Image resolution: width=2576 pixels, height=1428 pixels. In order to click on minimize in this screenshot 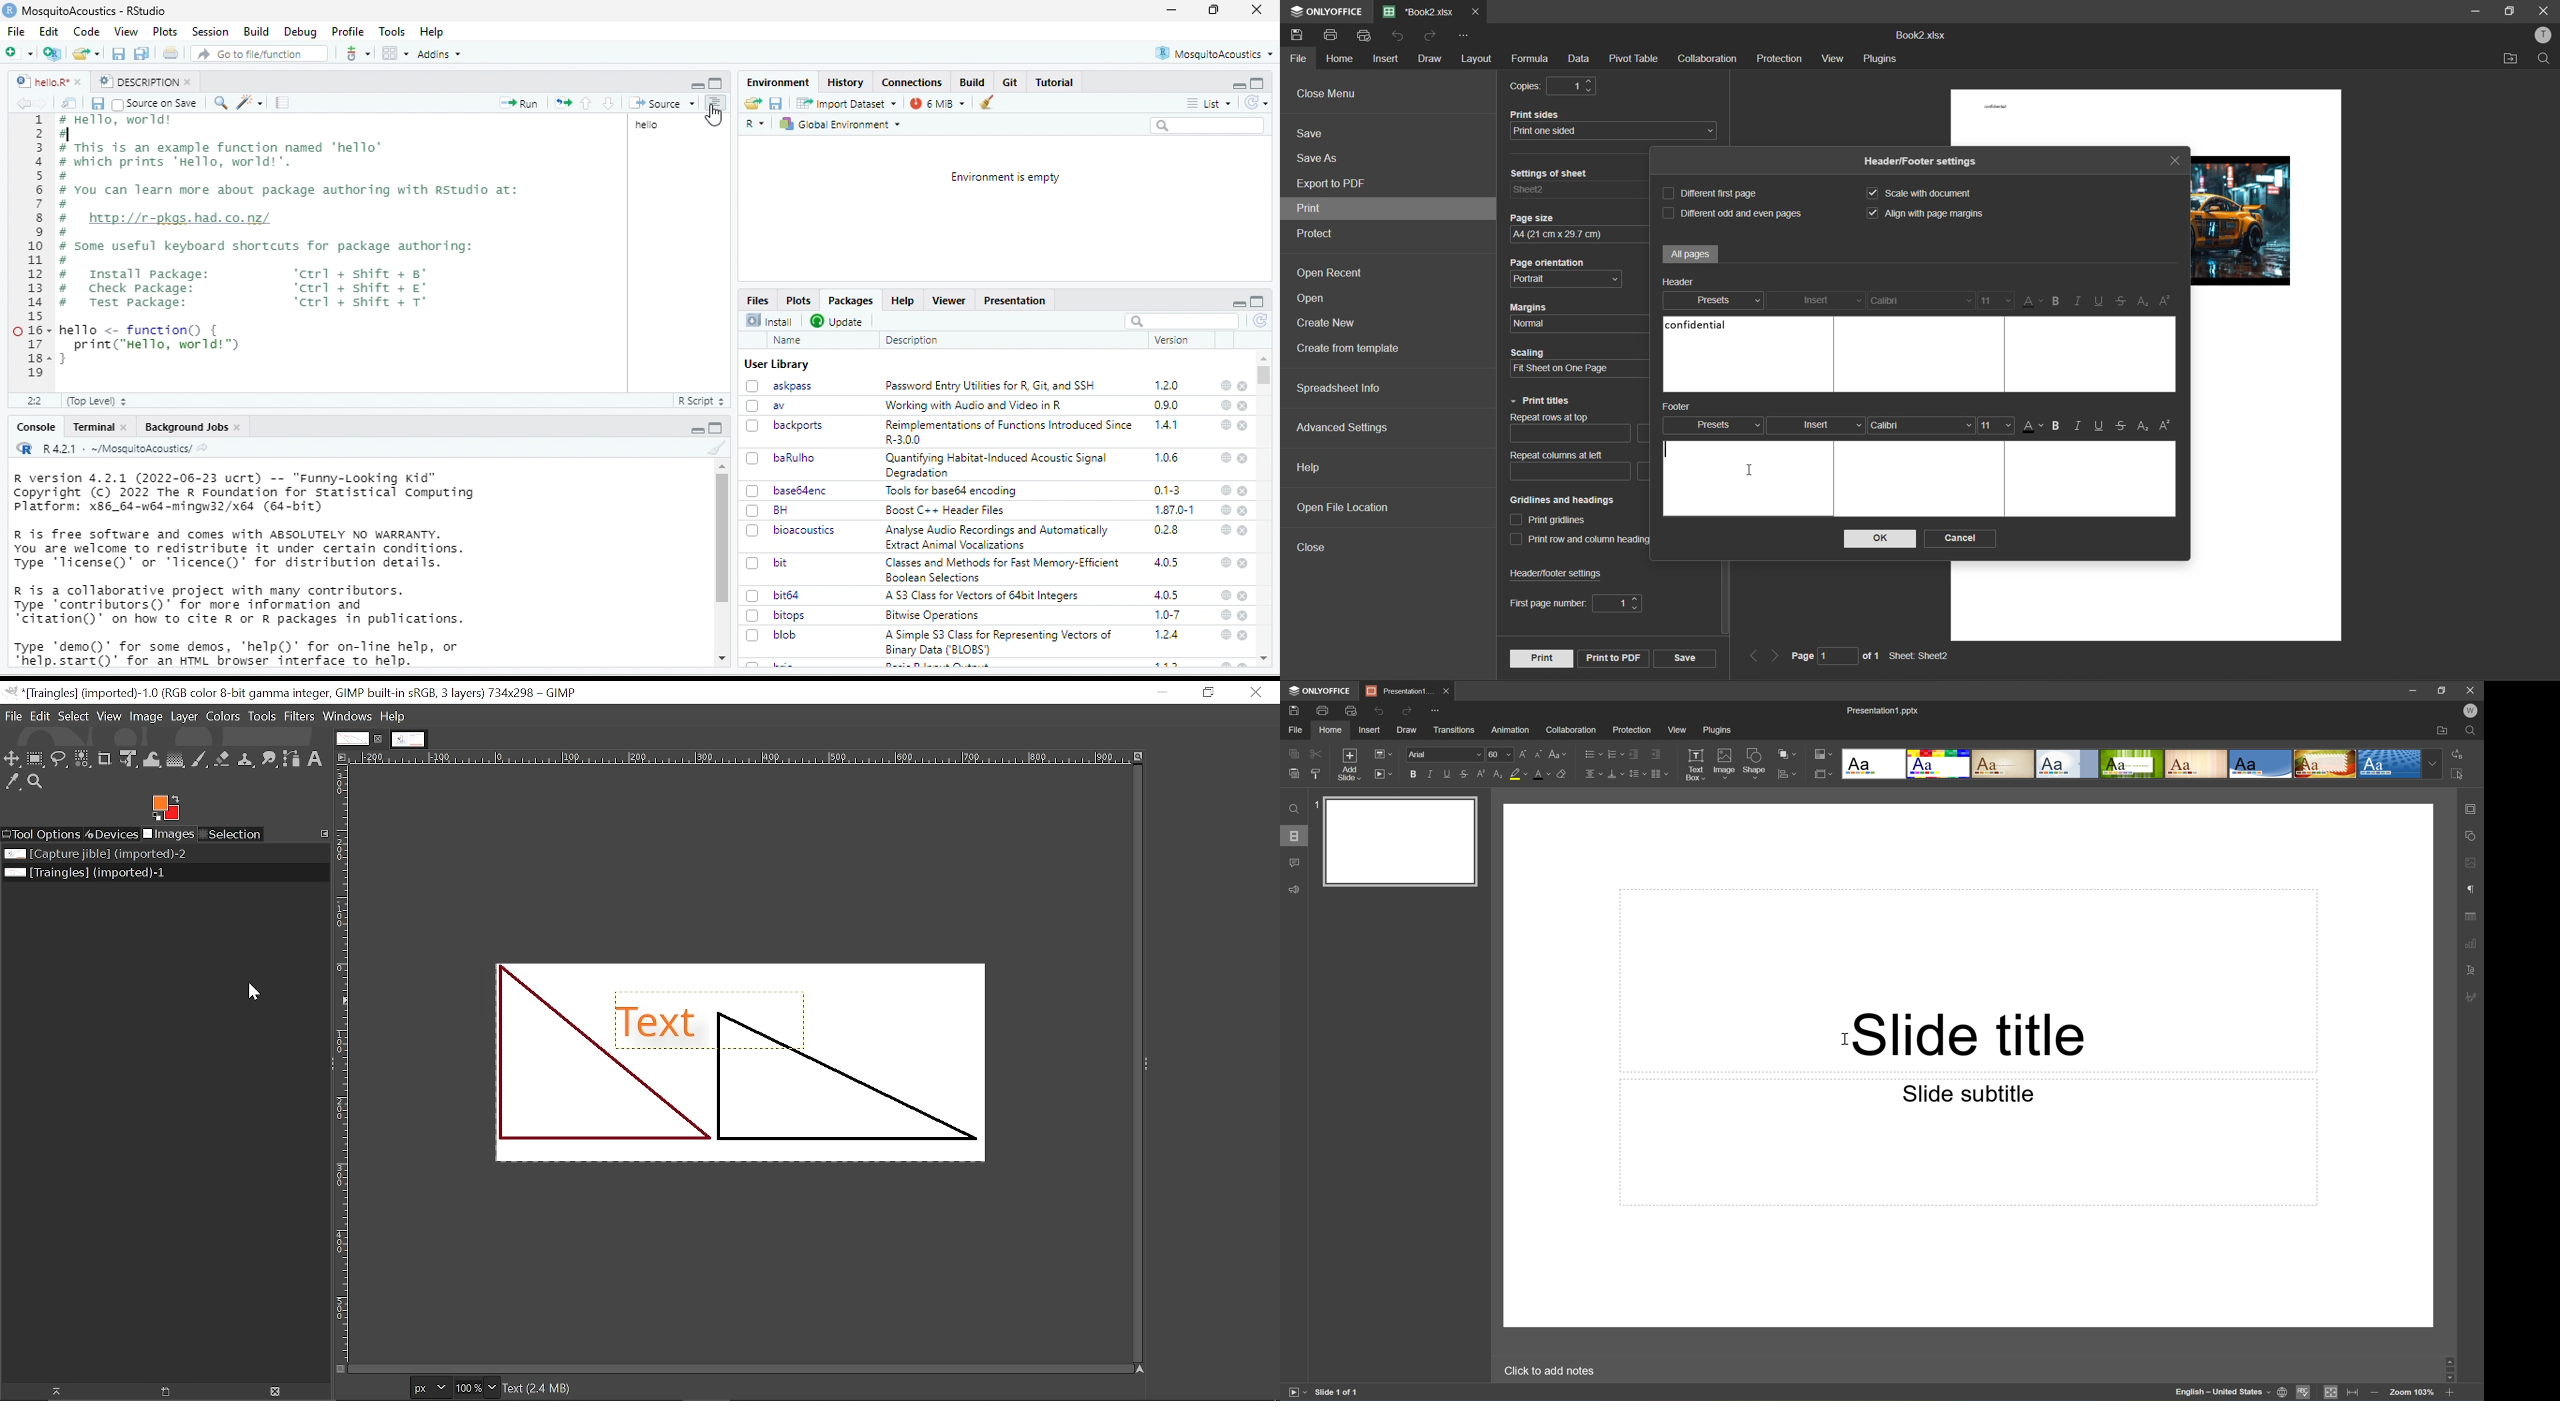, I will do `click(1237, 83)`.